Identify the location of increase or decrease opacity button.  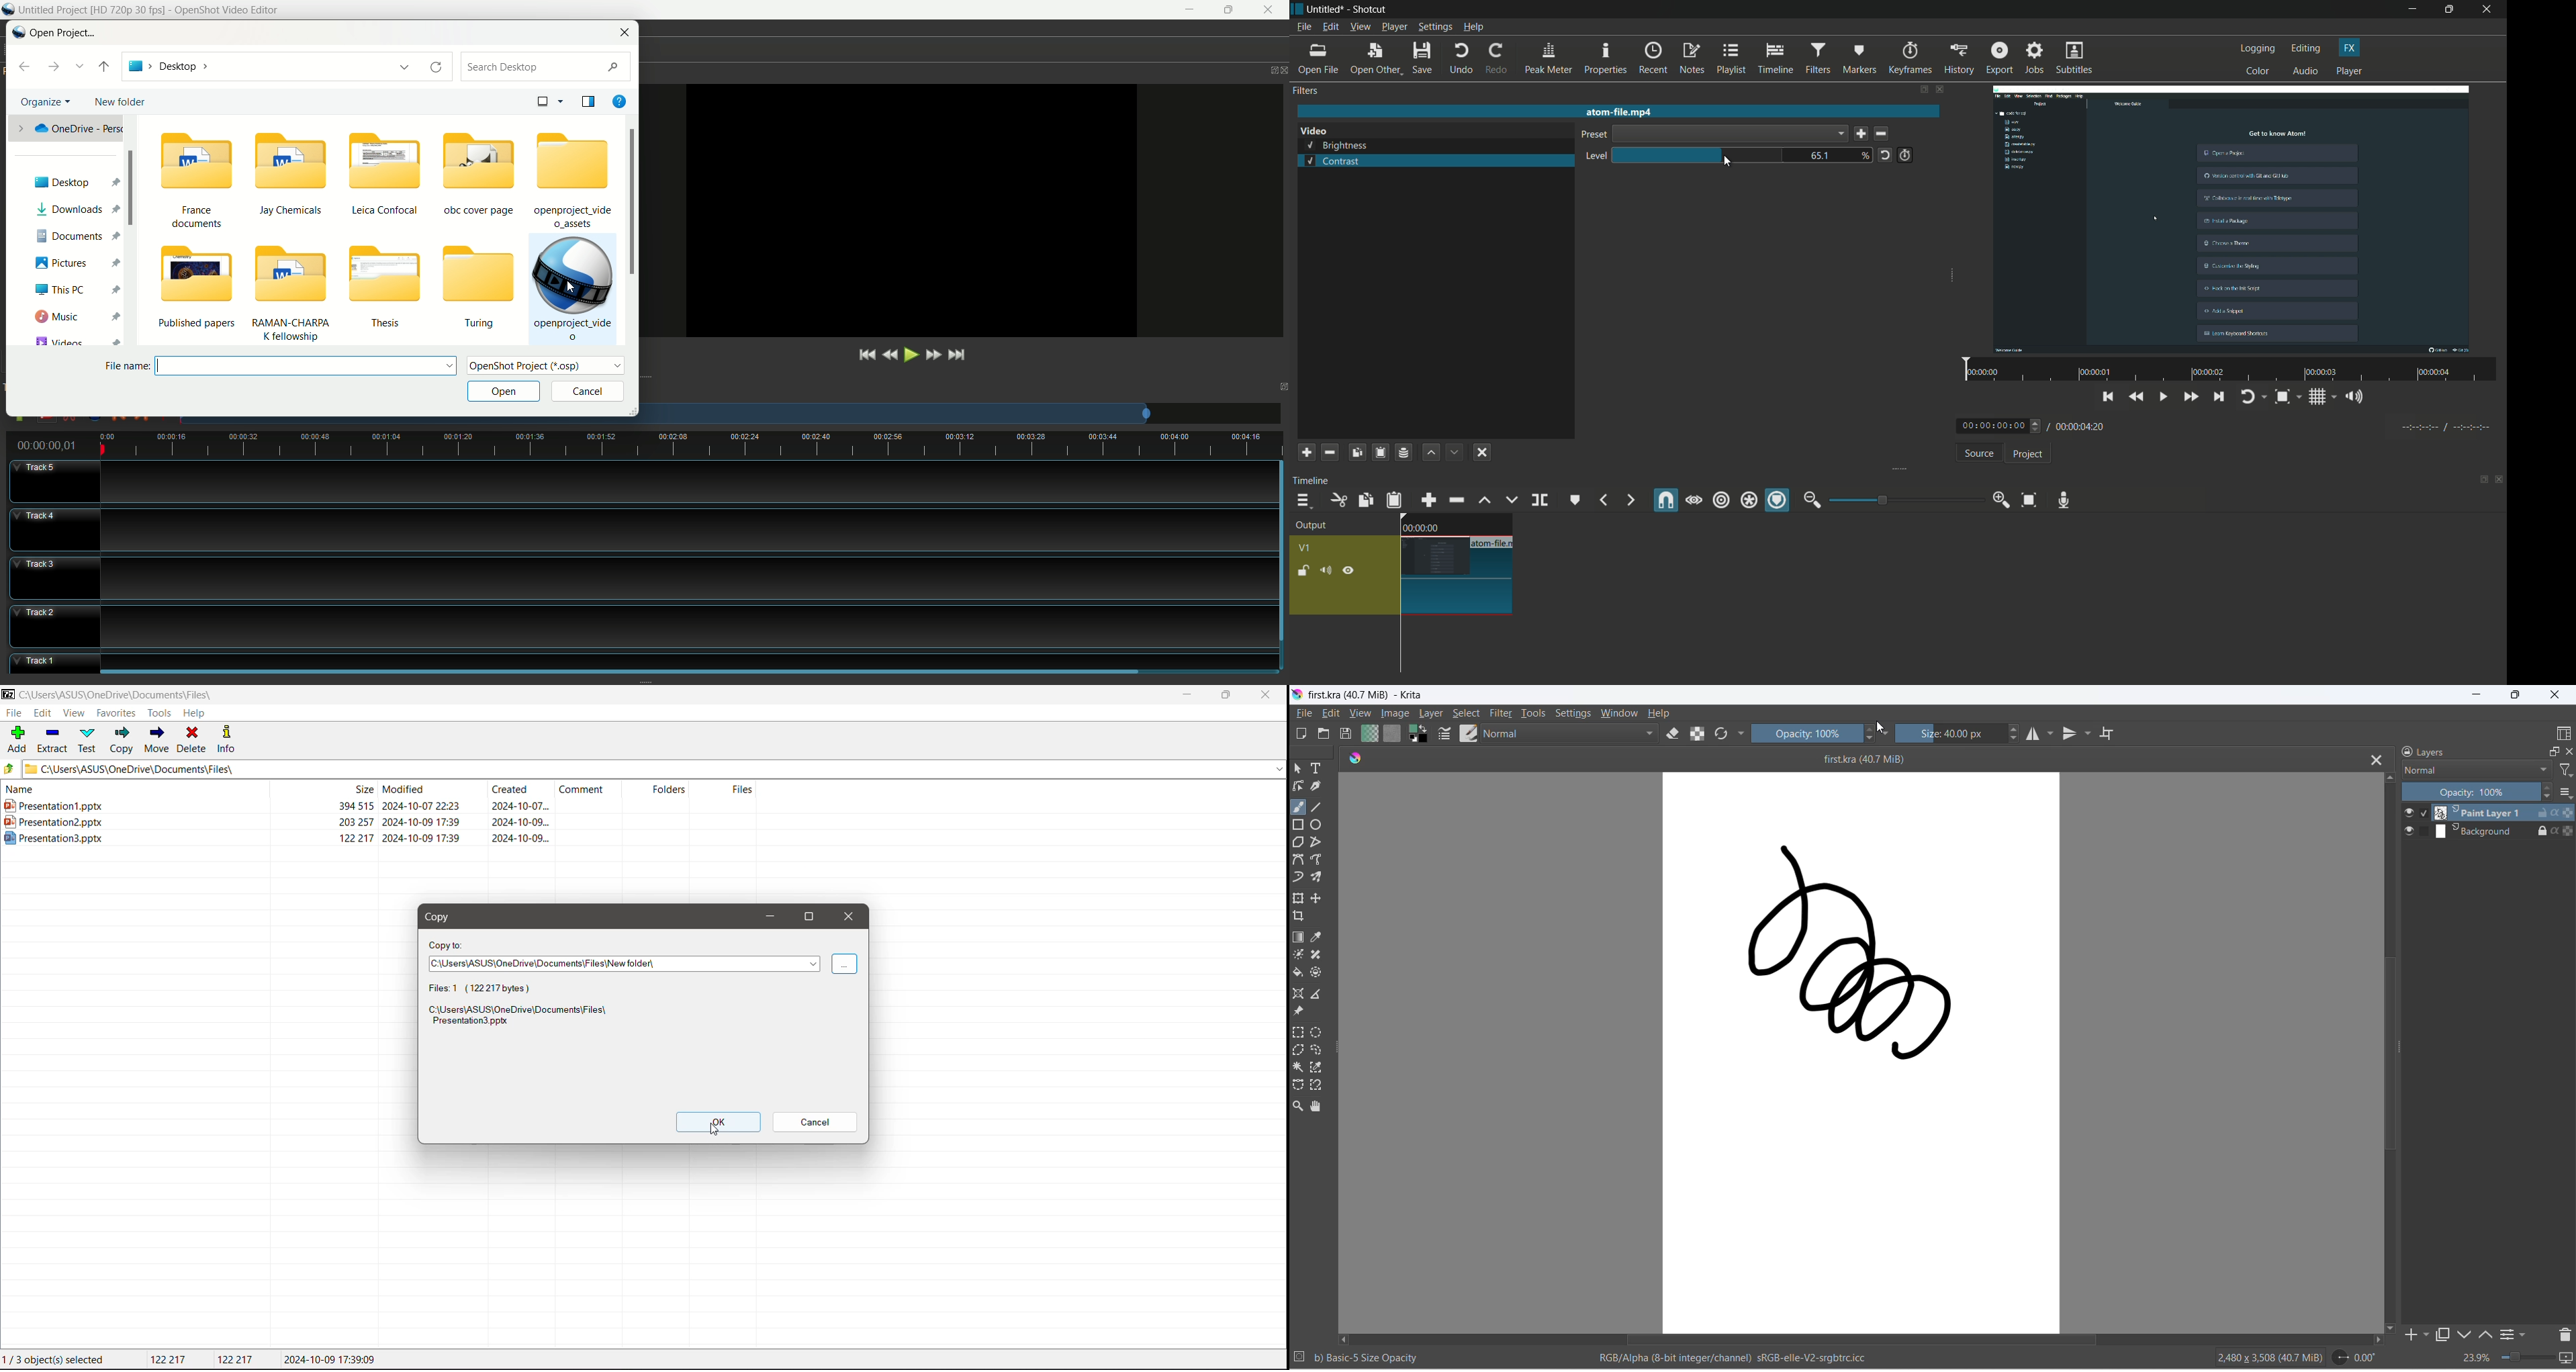
(2546, 792).